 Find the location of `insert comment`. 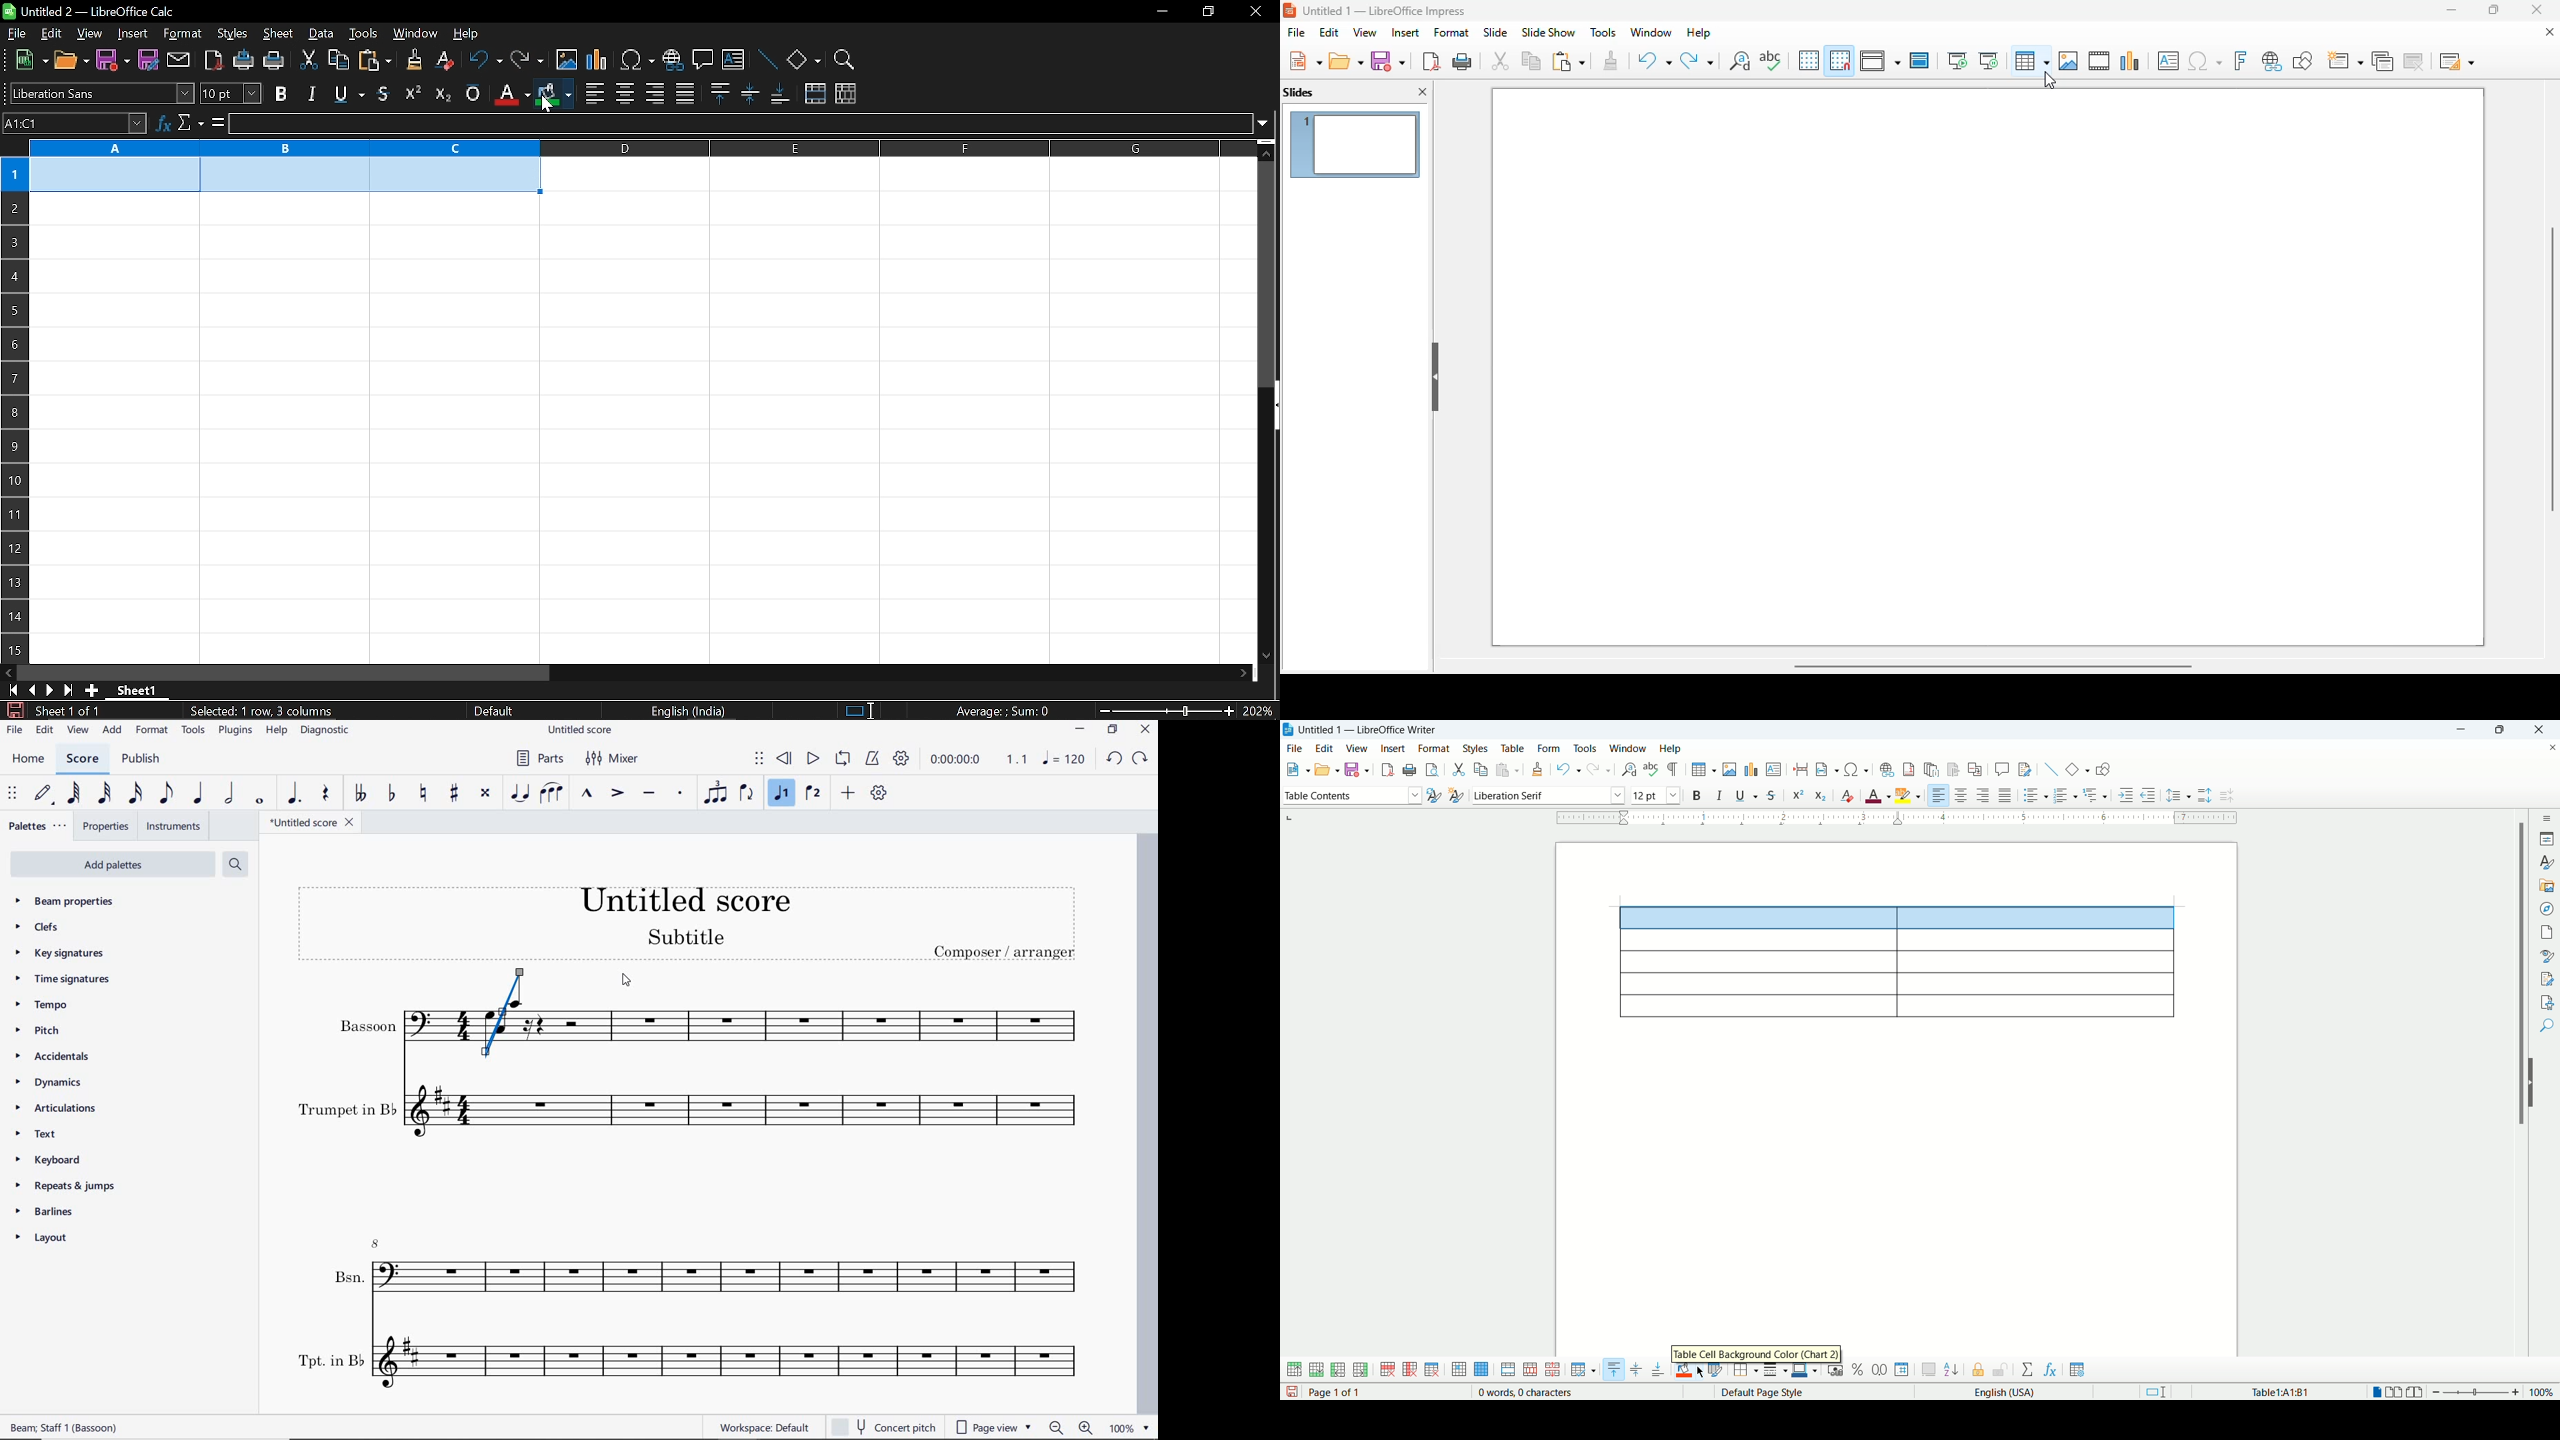

insert comment is located at coordinates (2005, 769).